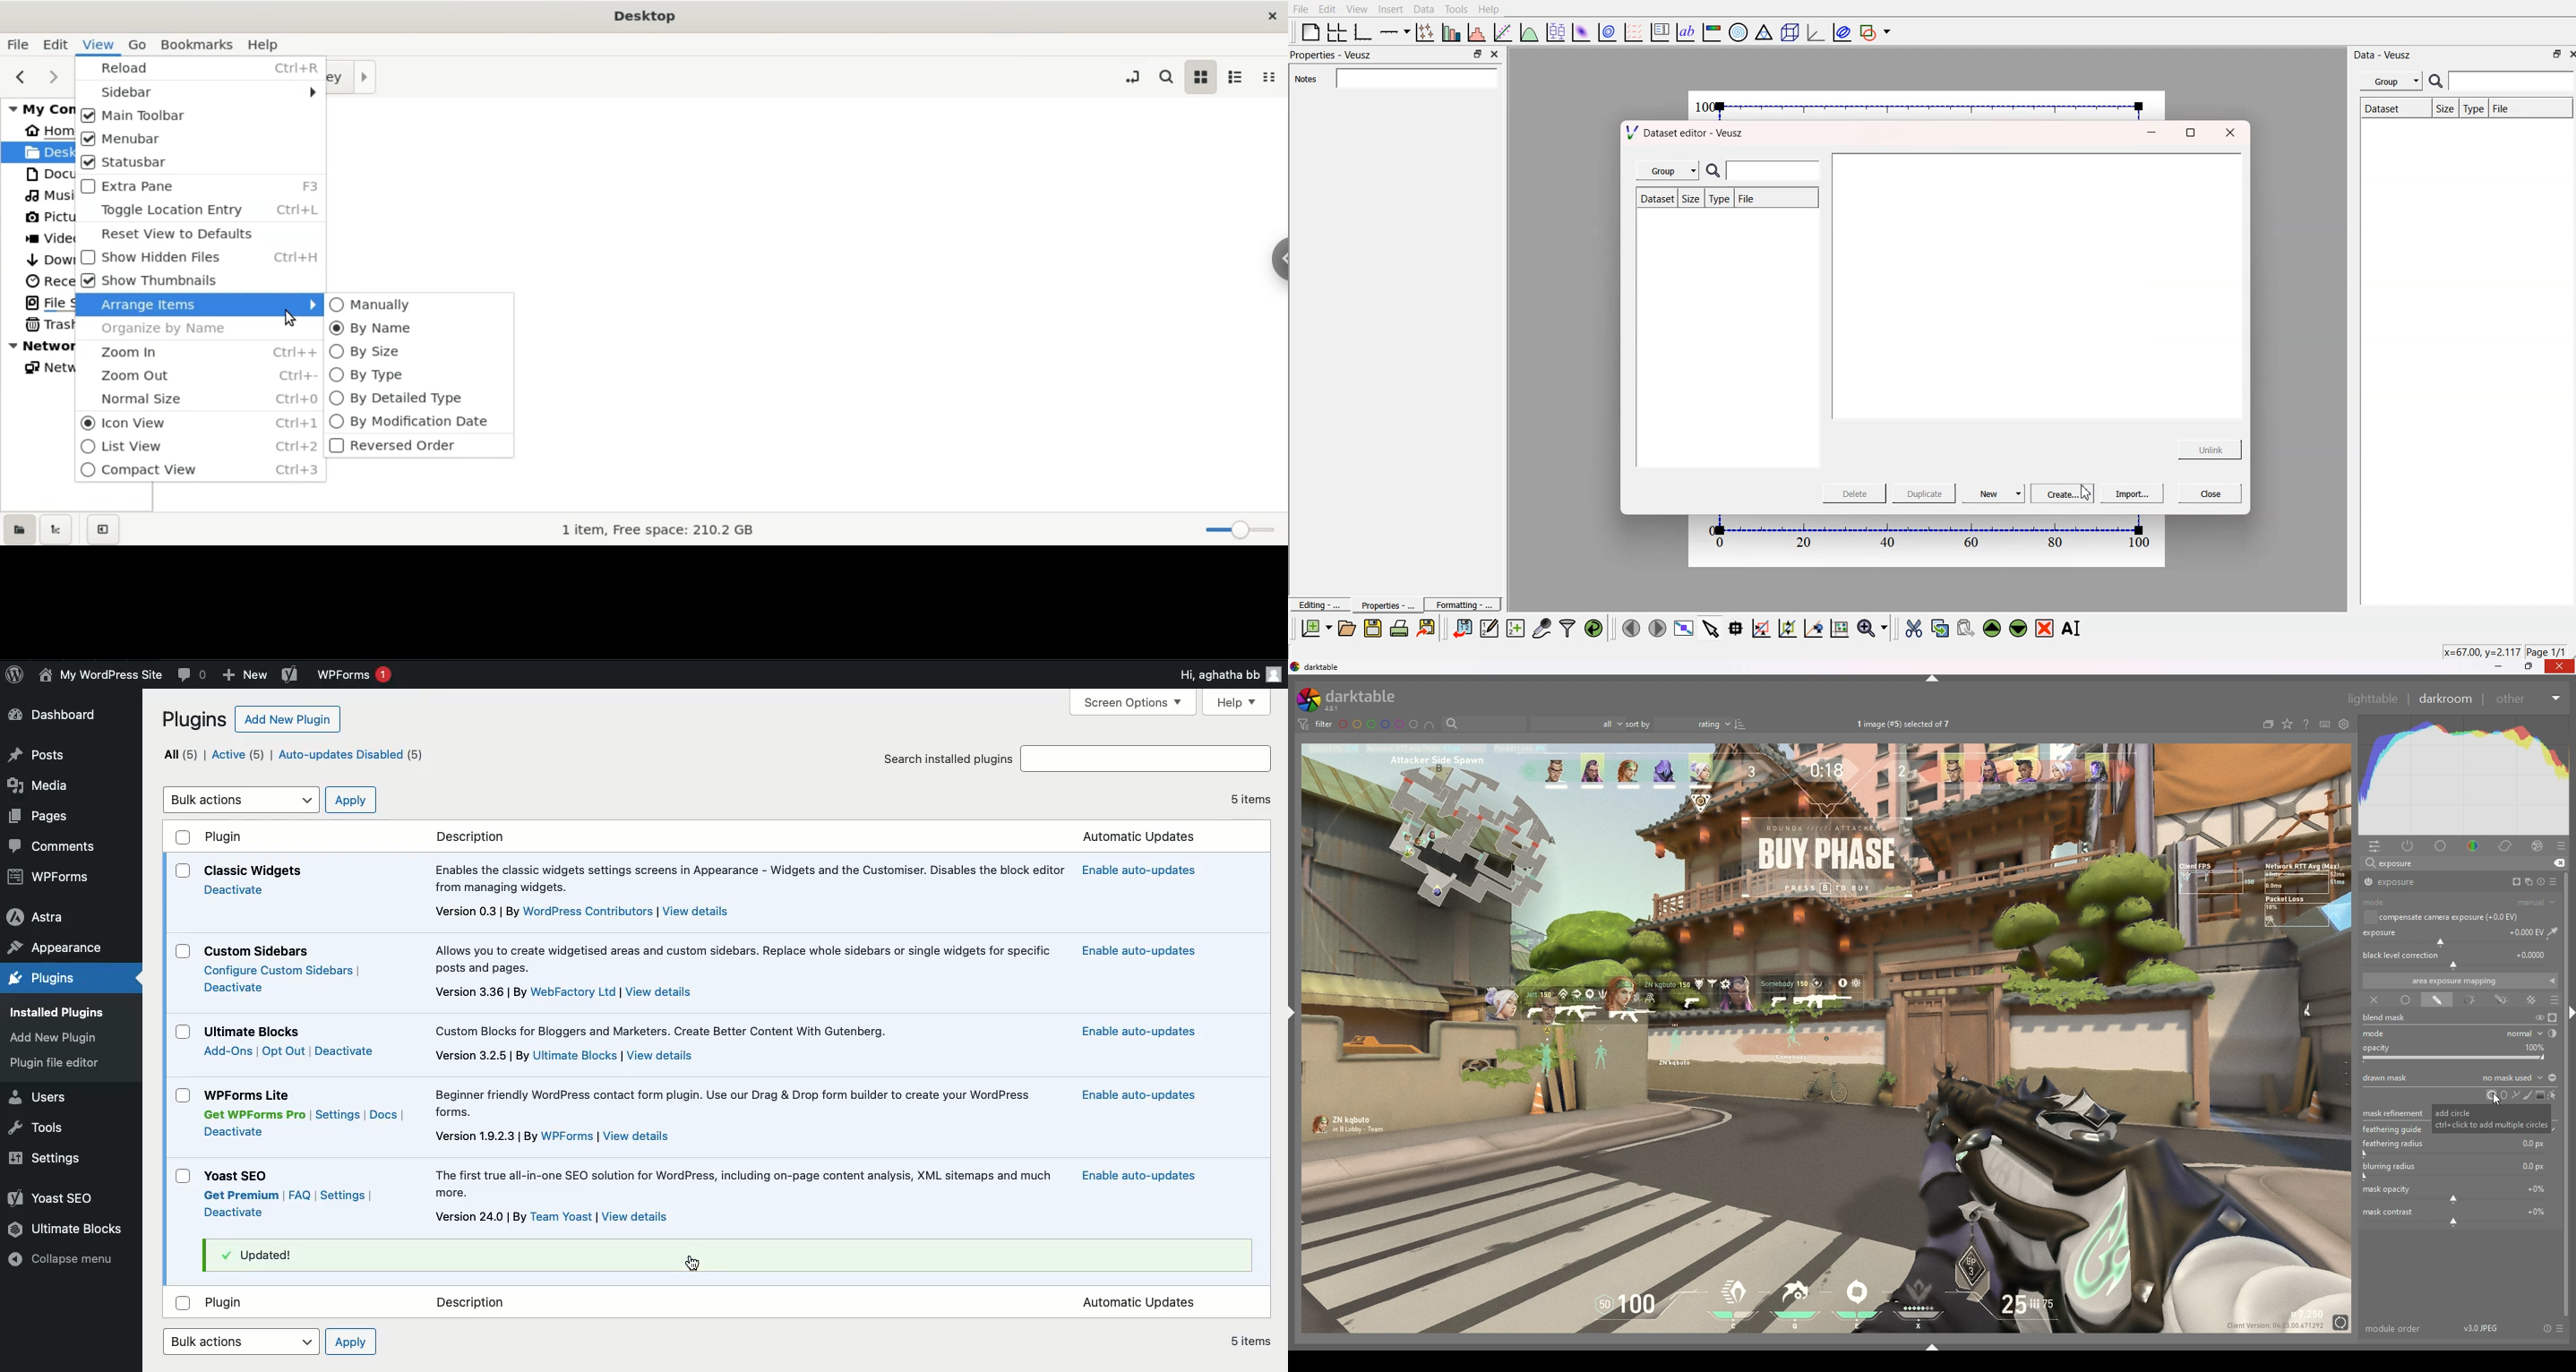 This screenshot has width=2576, height=1372. What do you see at coordinates (2396, 863) in the screenshot?
I see `exposure` at bounding box center [2396, 863].